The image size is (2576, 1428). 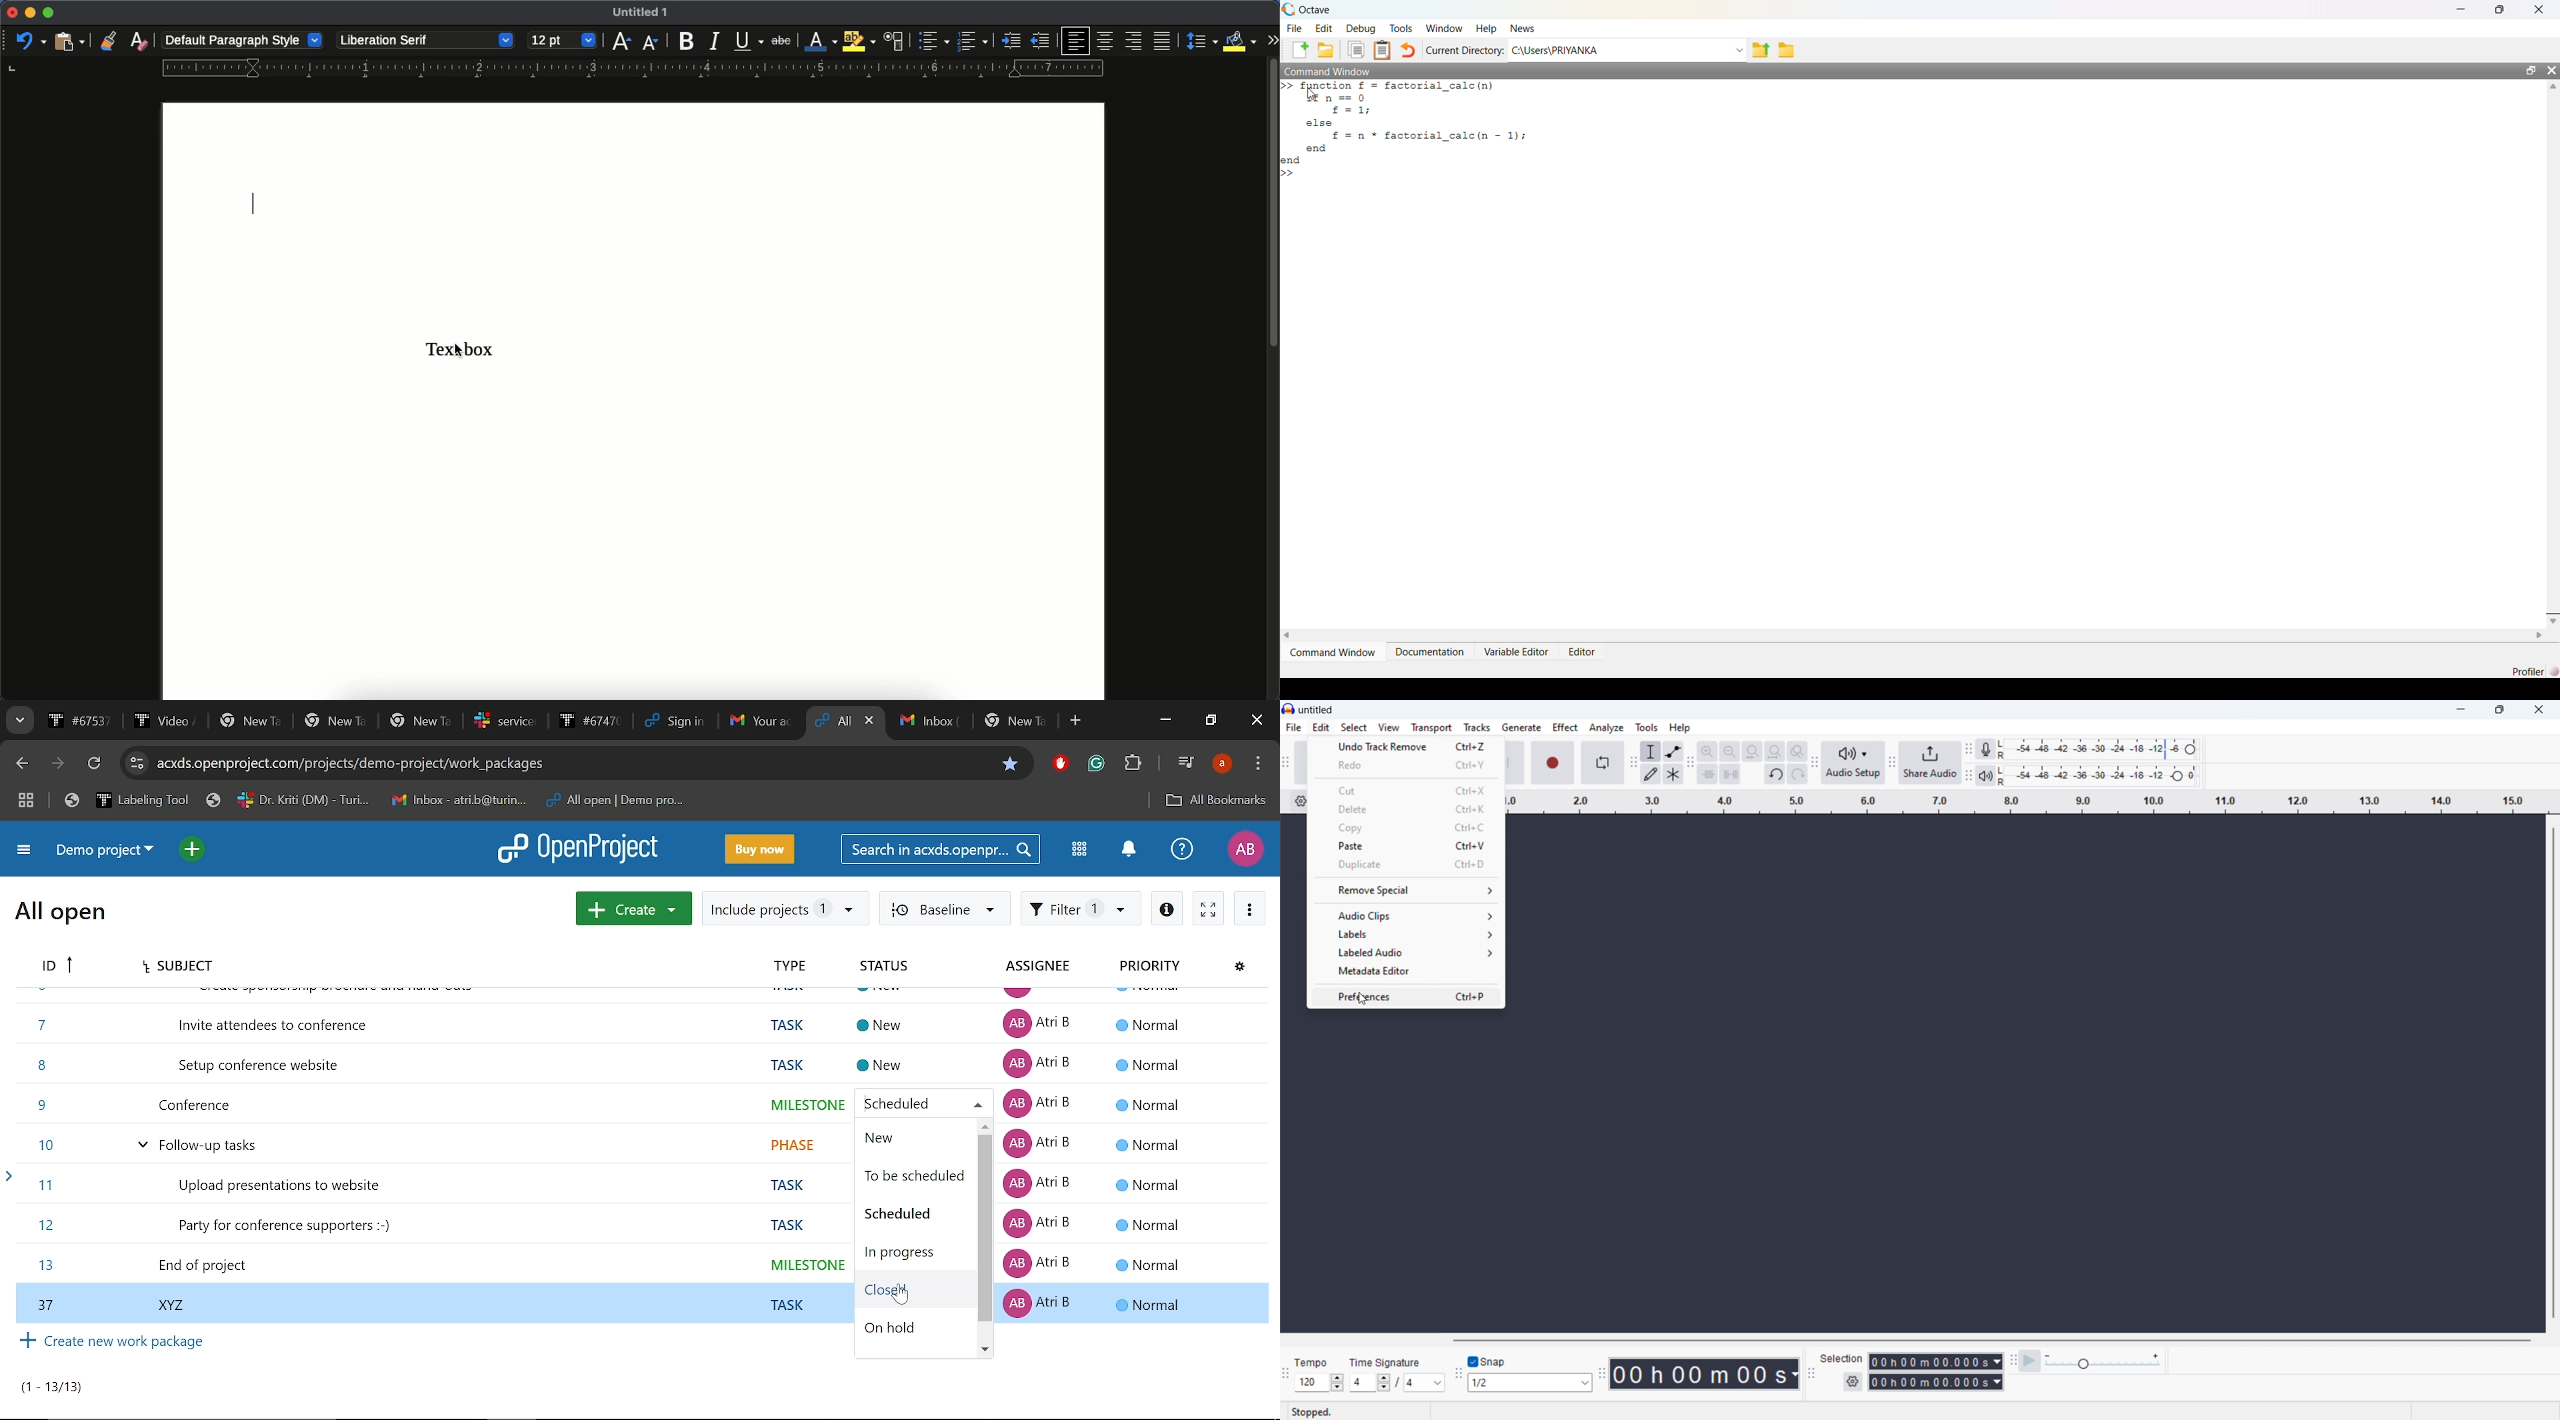 What do you see at coordinates (50, 13) in the screenshot?
I see `maximize` at bounding box center [50, 13].